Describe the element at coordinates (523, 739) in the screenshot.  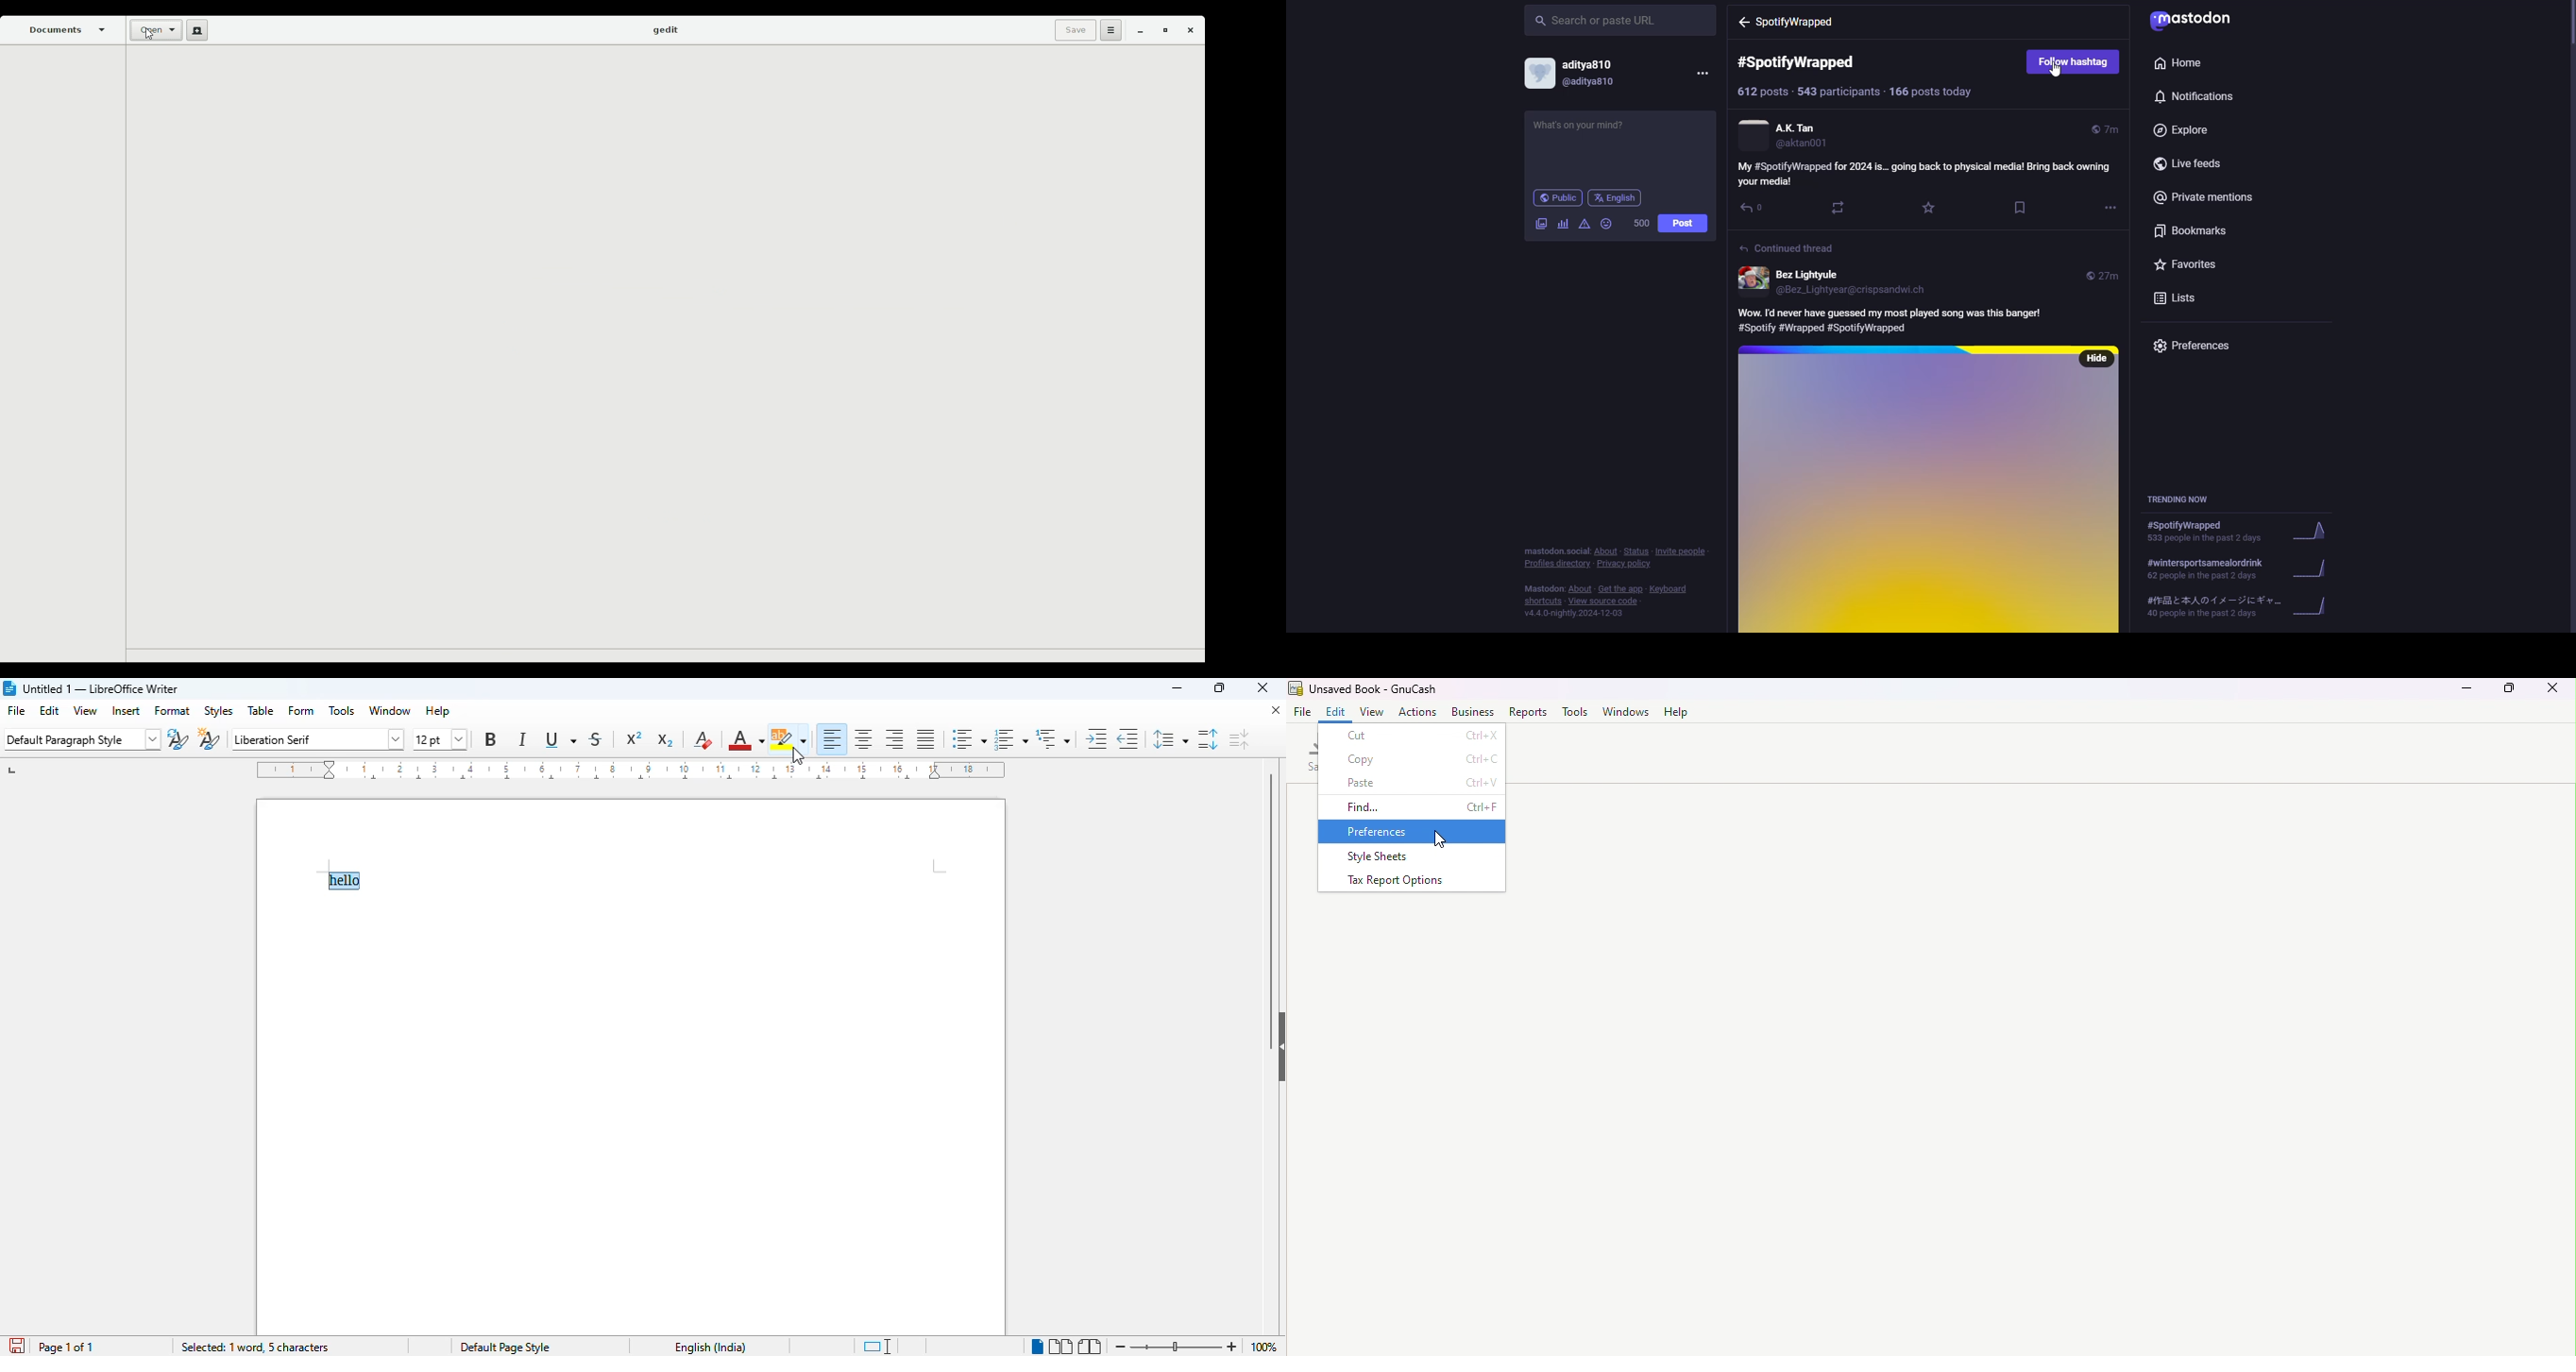
I see `italic` at that location.